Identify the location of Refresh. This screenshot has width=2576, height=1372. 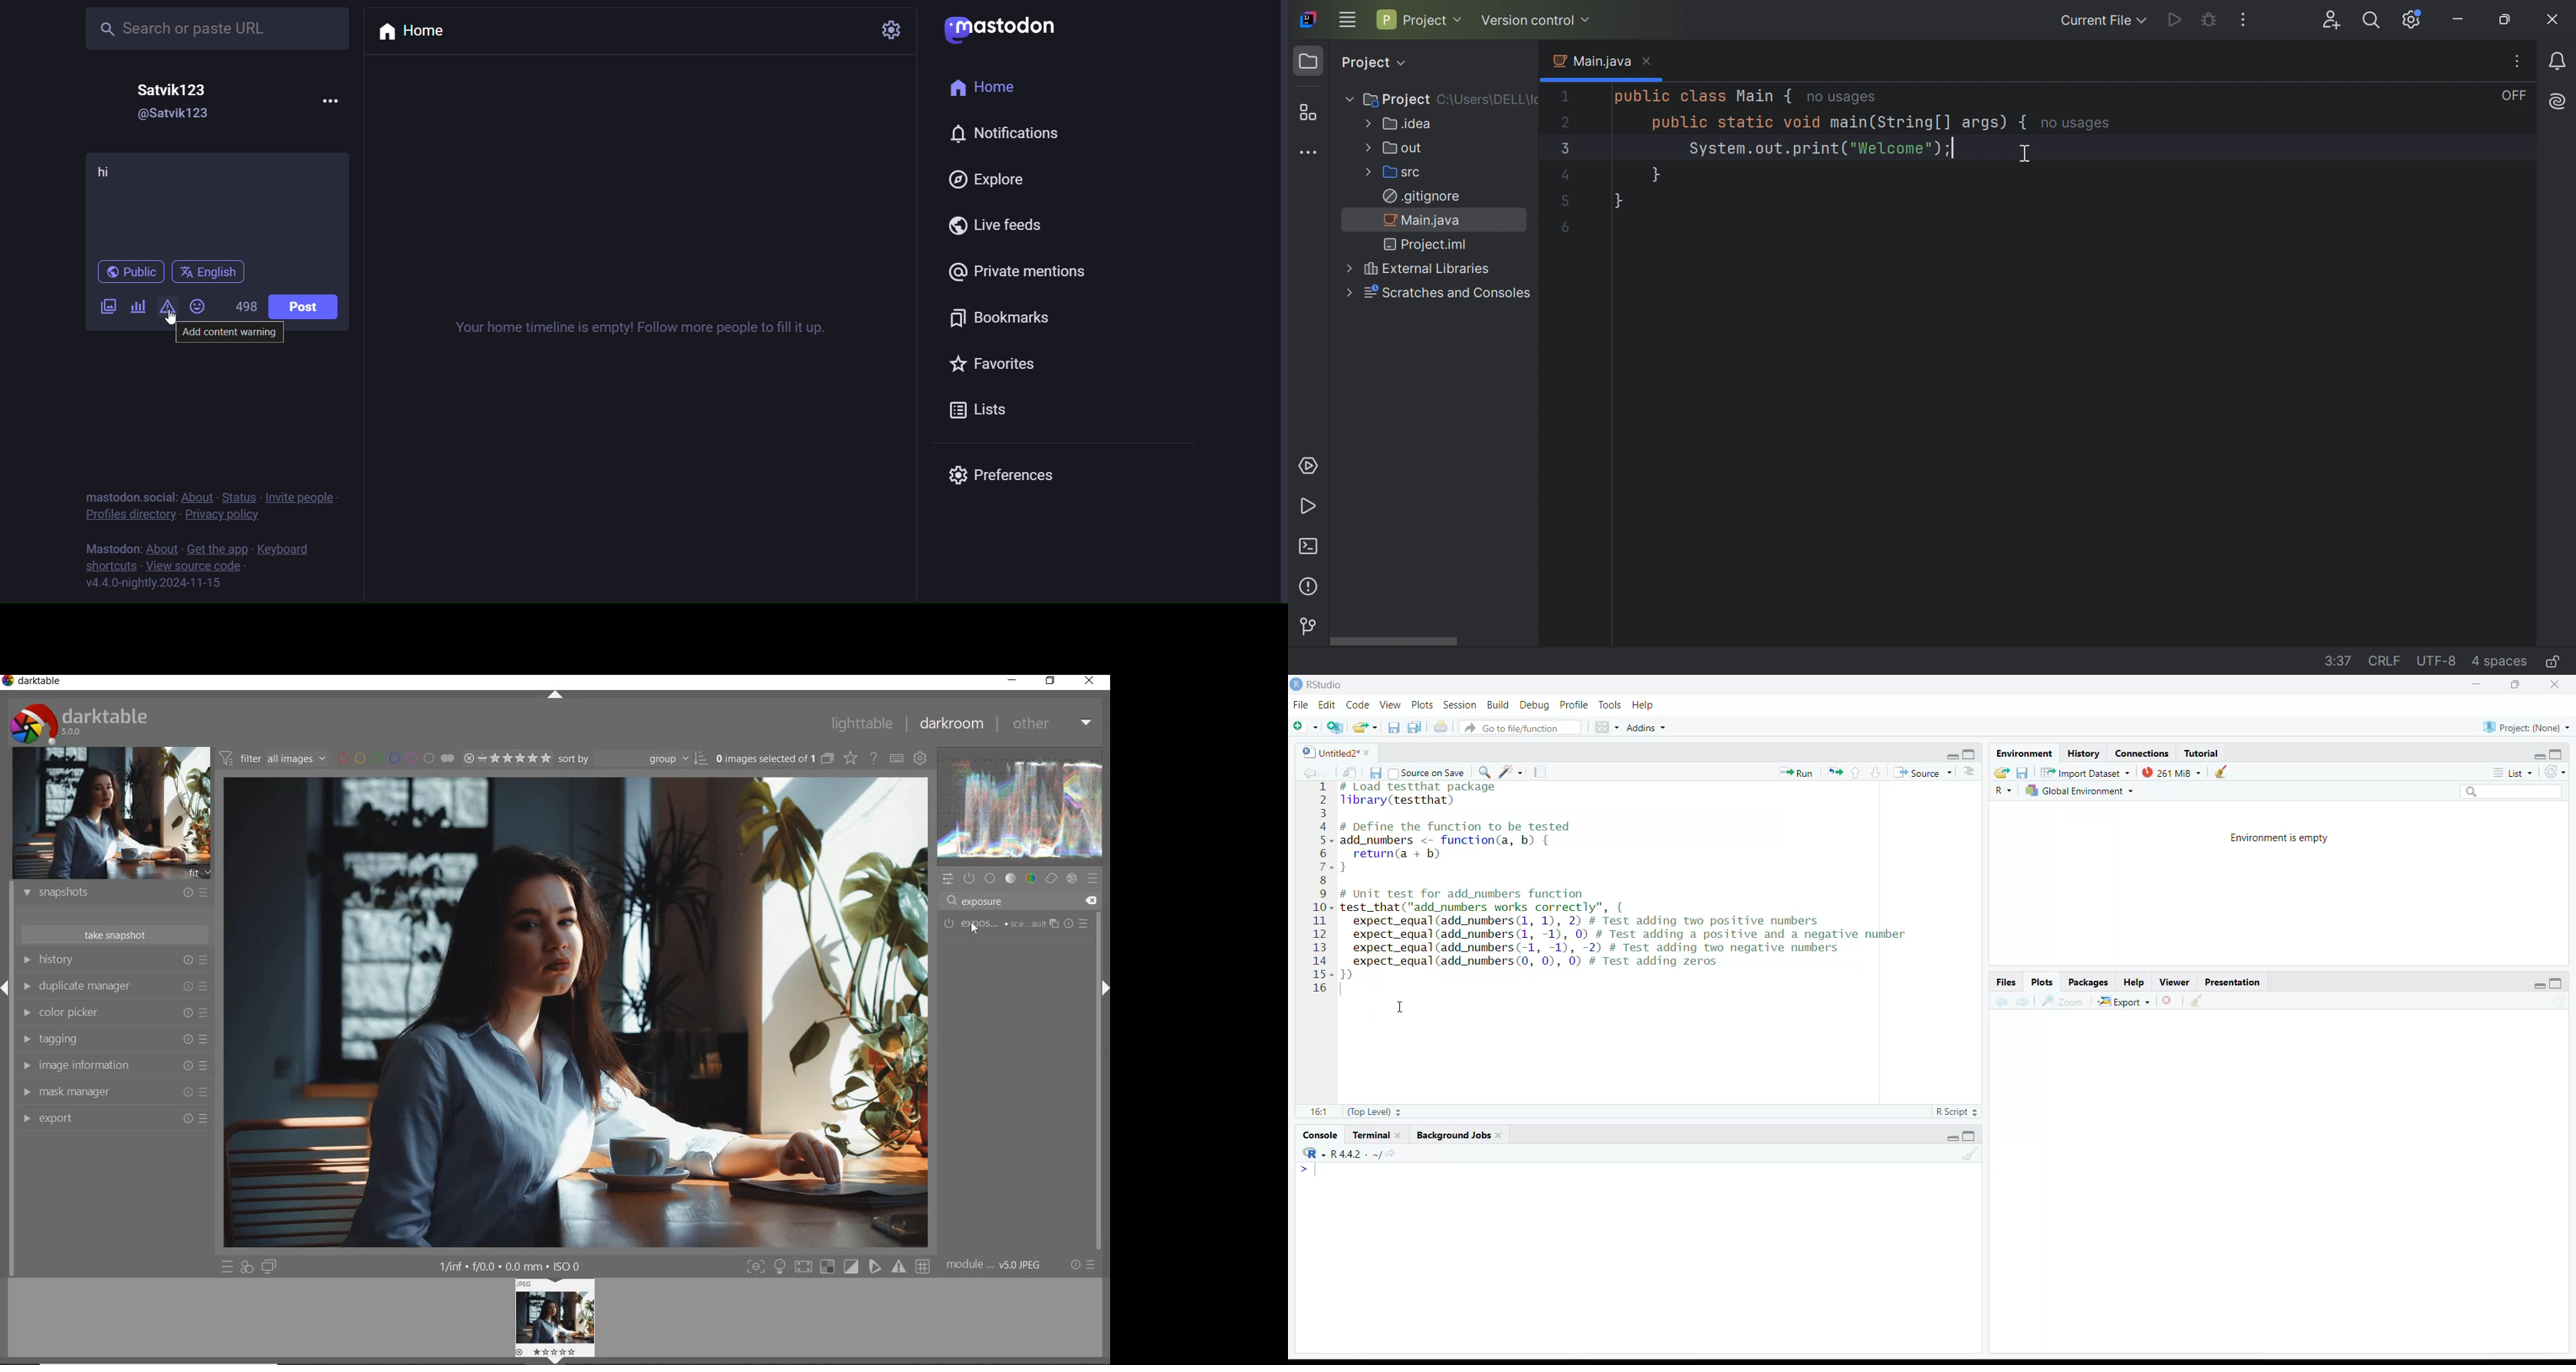
(2553, 772).